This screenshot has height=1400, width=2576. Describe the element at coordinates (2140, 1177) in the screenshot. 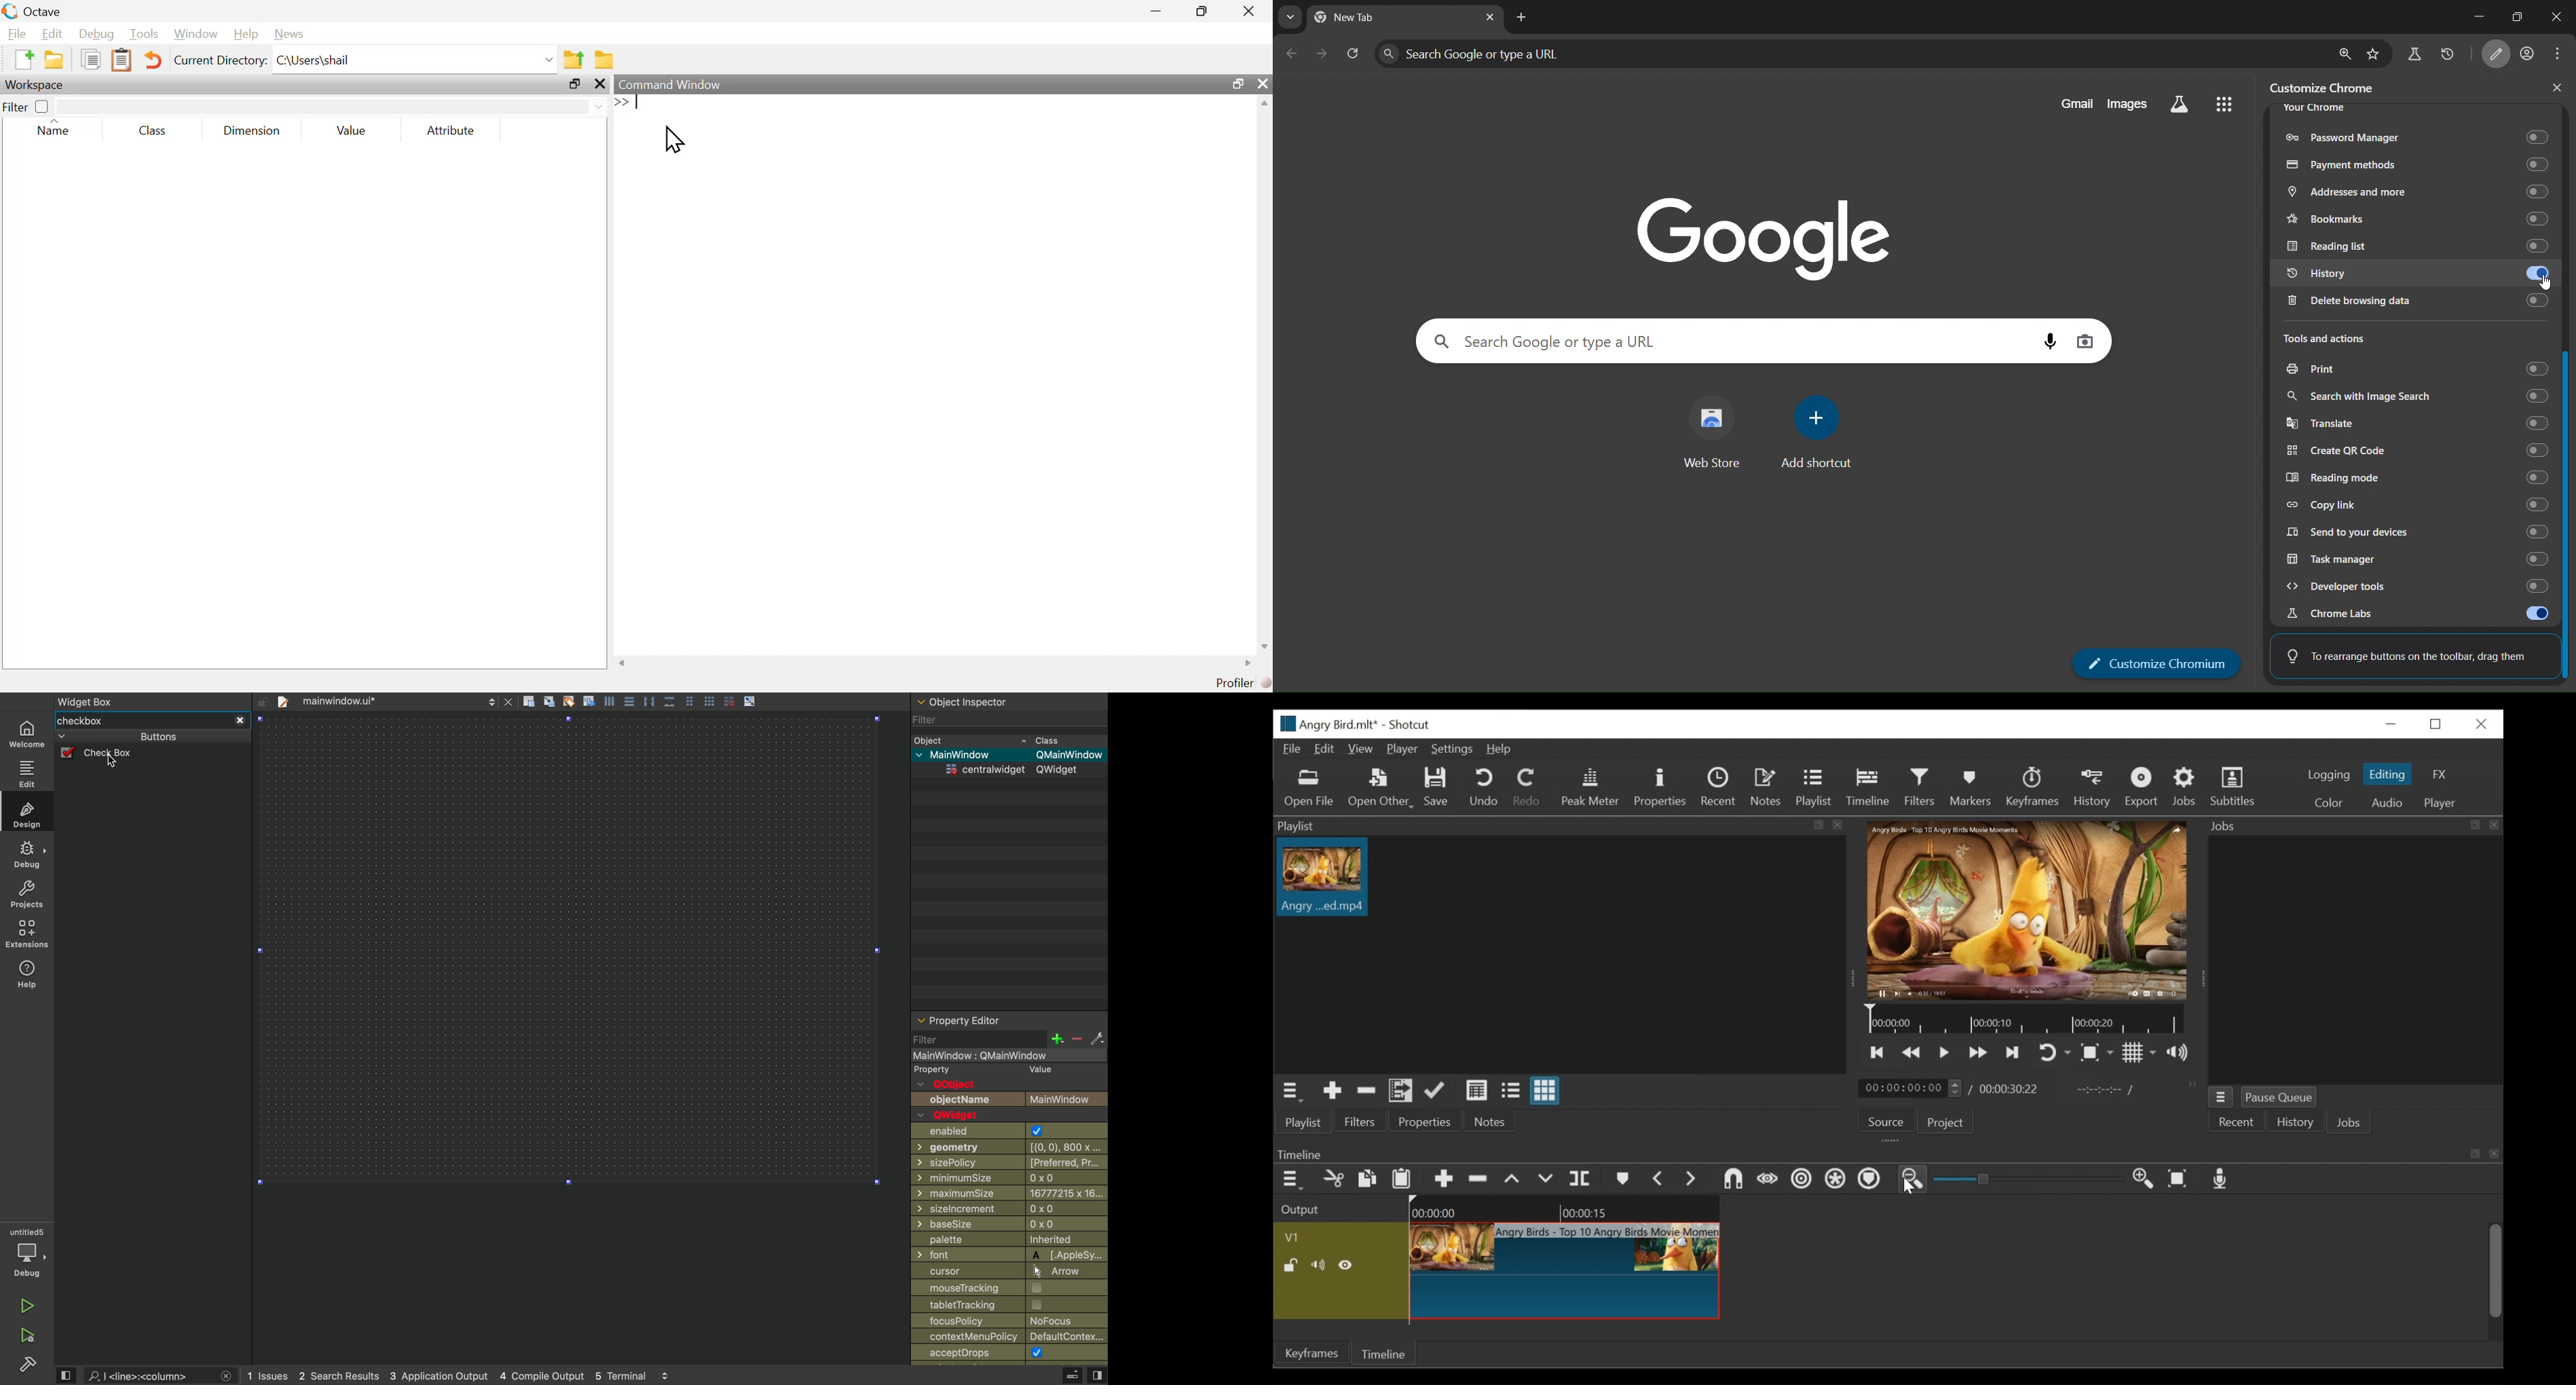

I see `Zoom timeline in` at that location.